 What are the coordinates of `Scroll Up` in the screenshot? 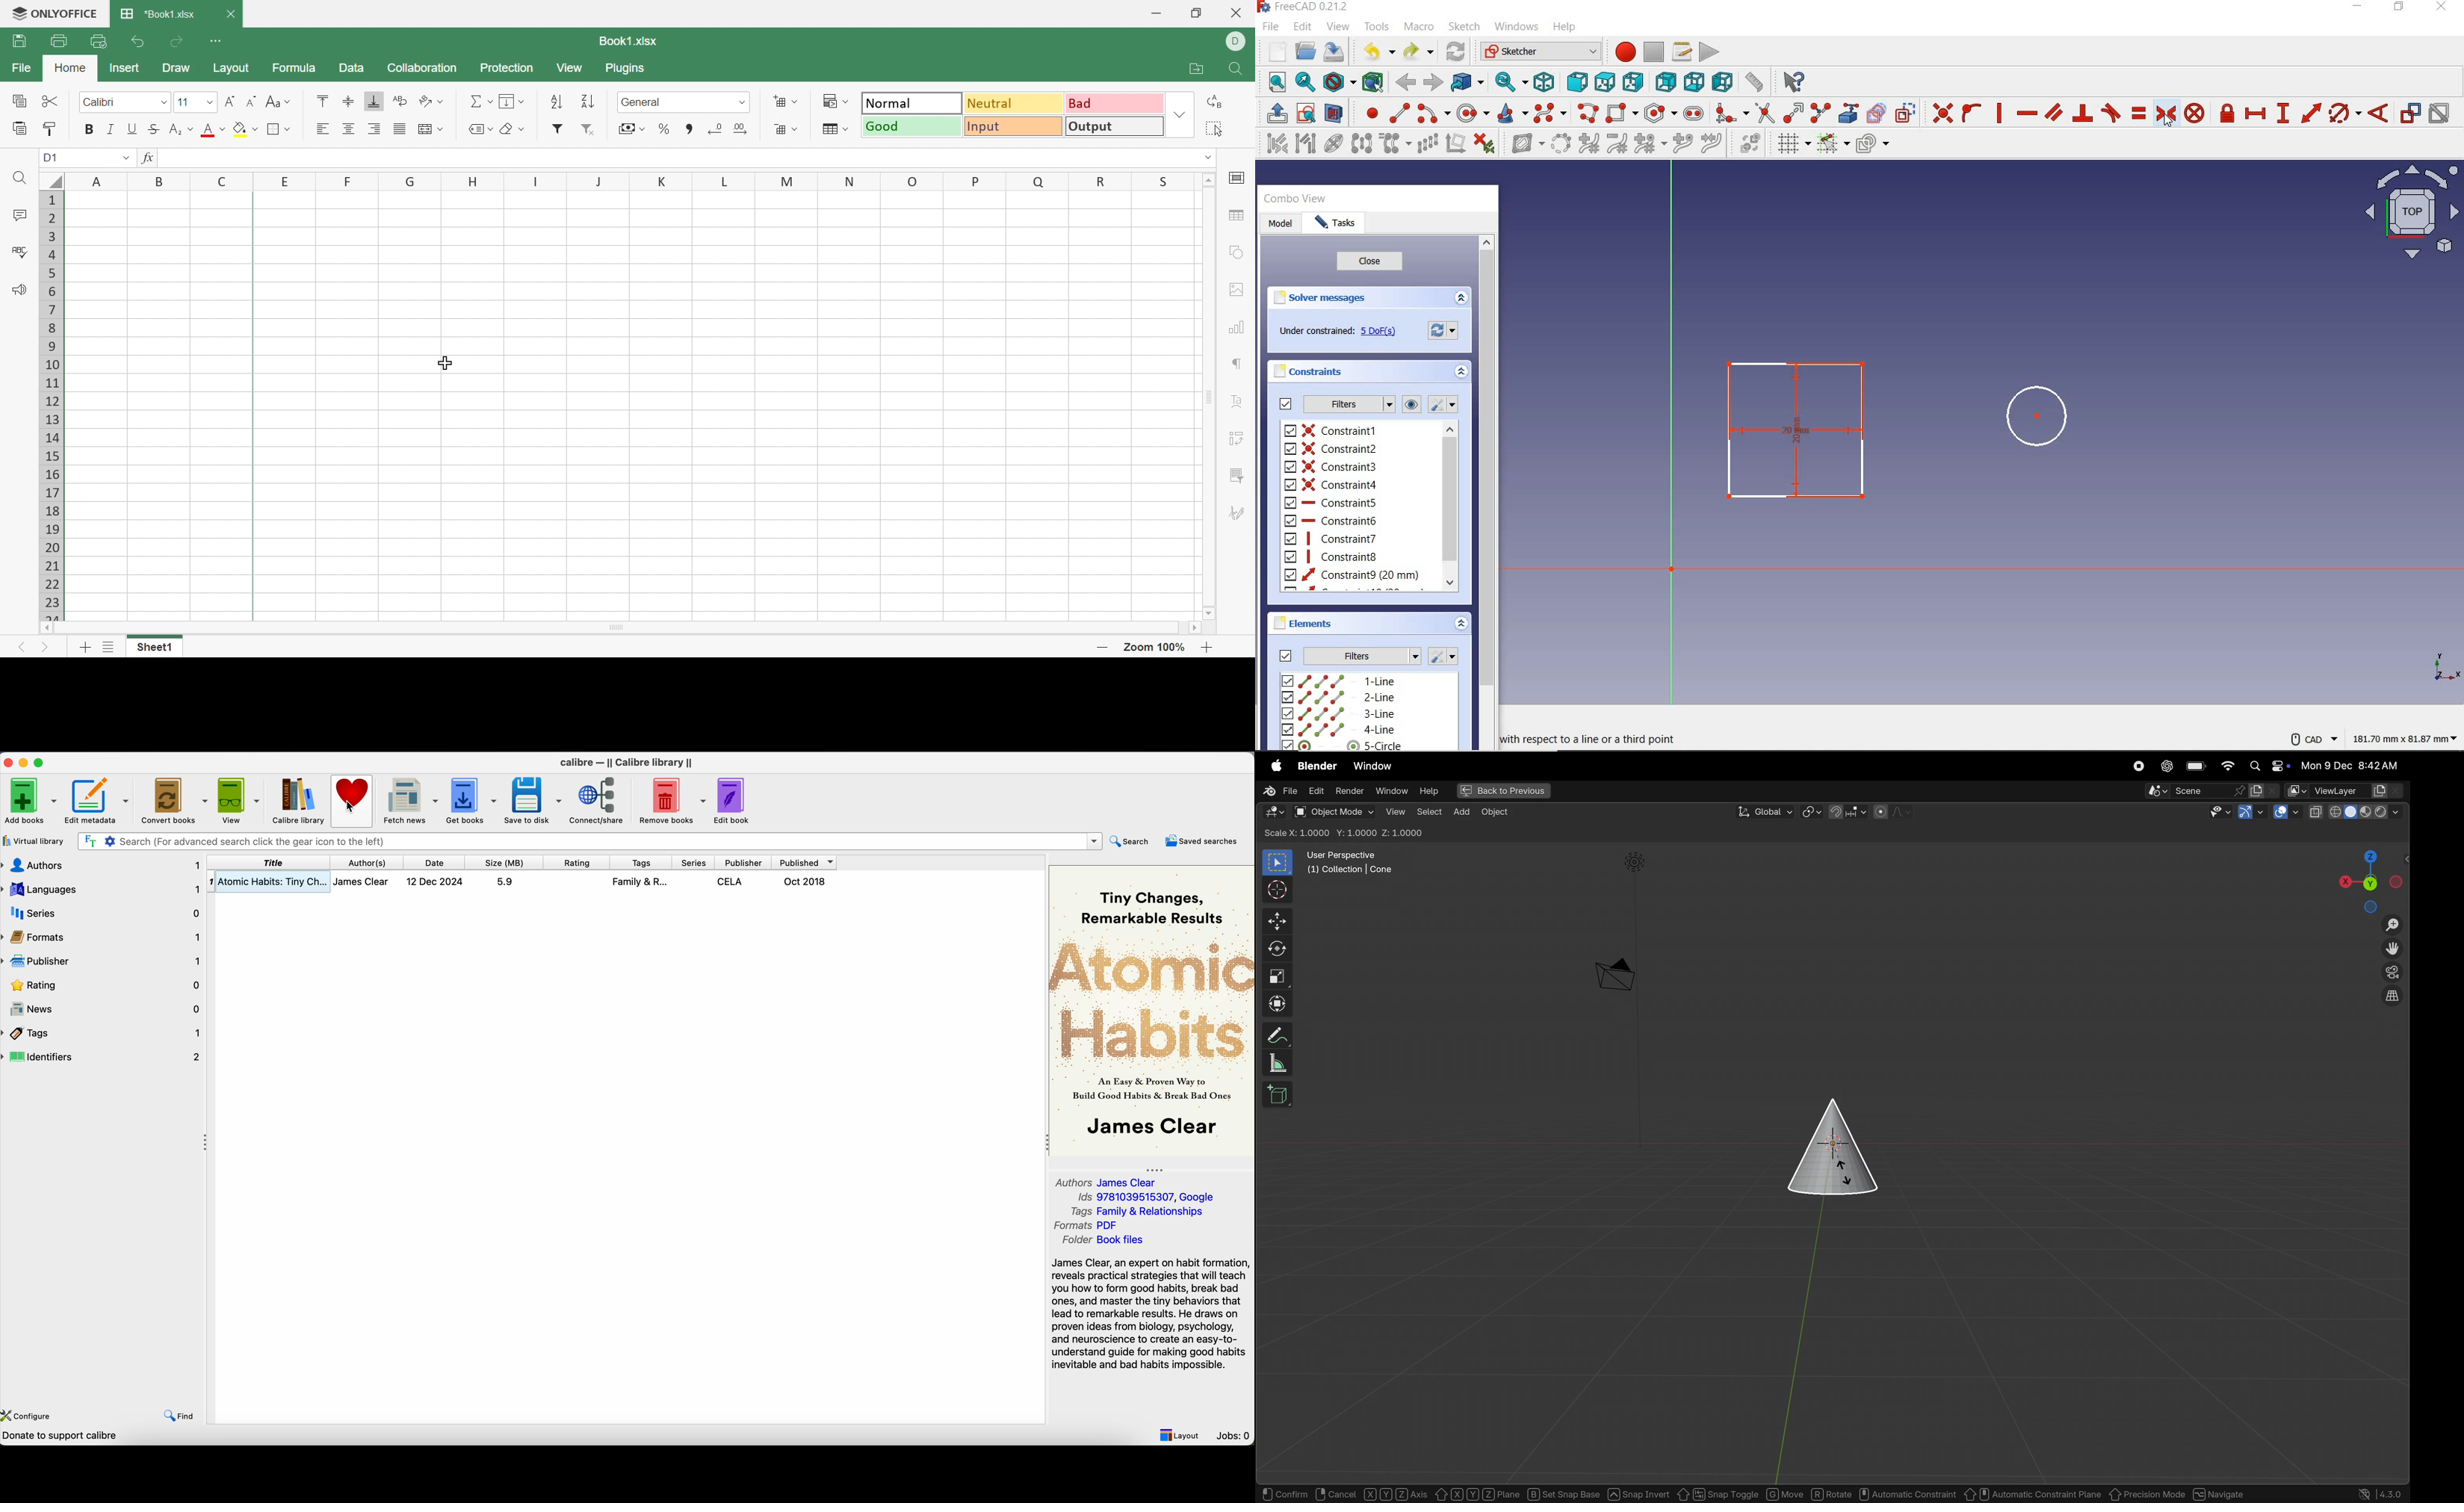 It's located at (1209, 180).